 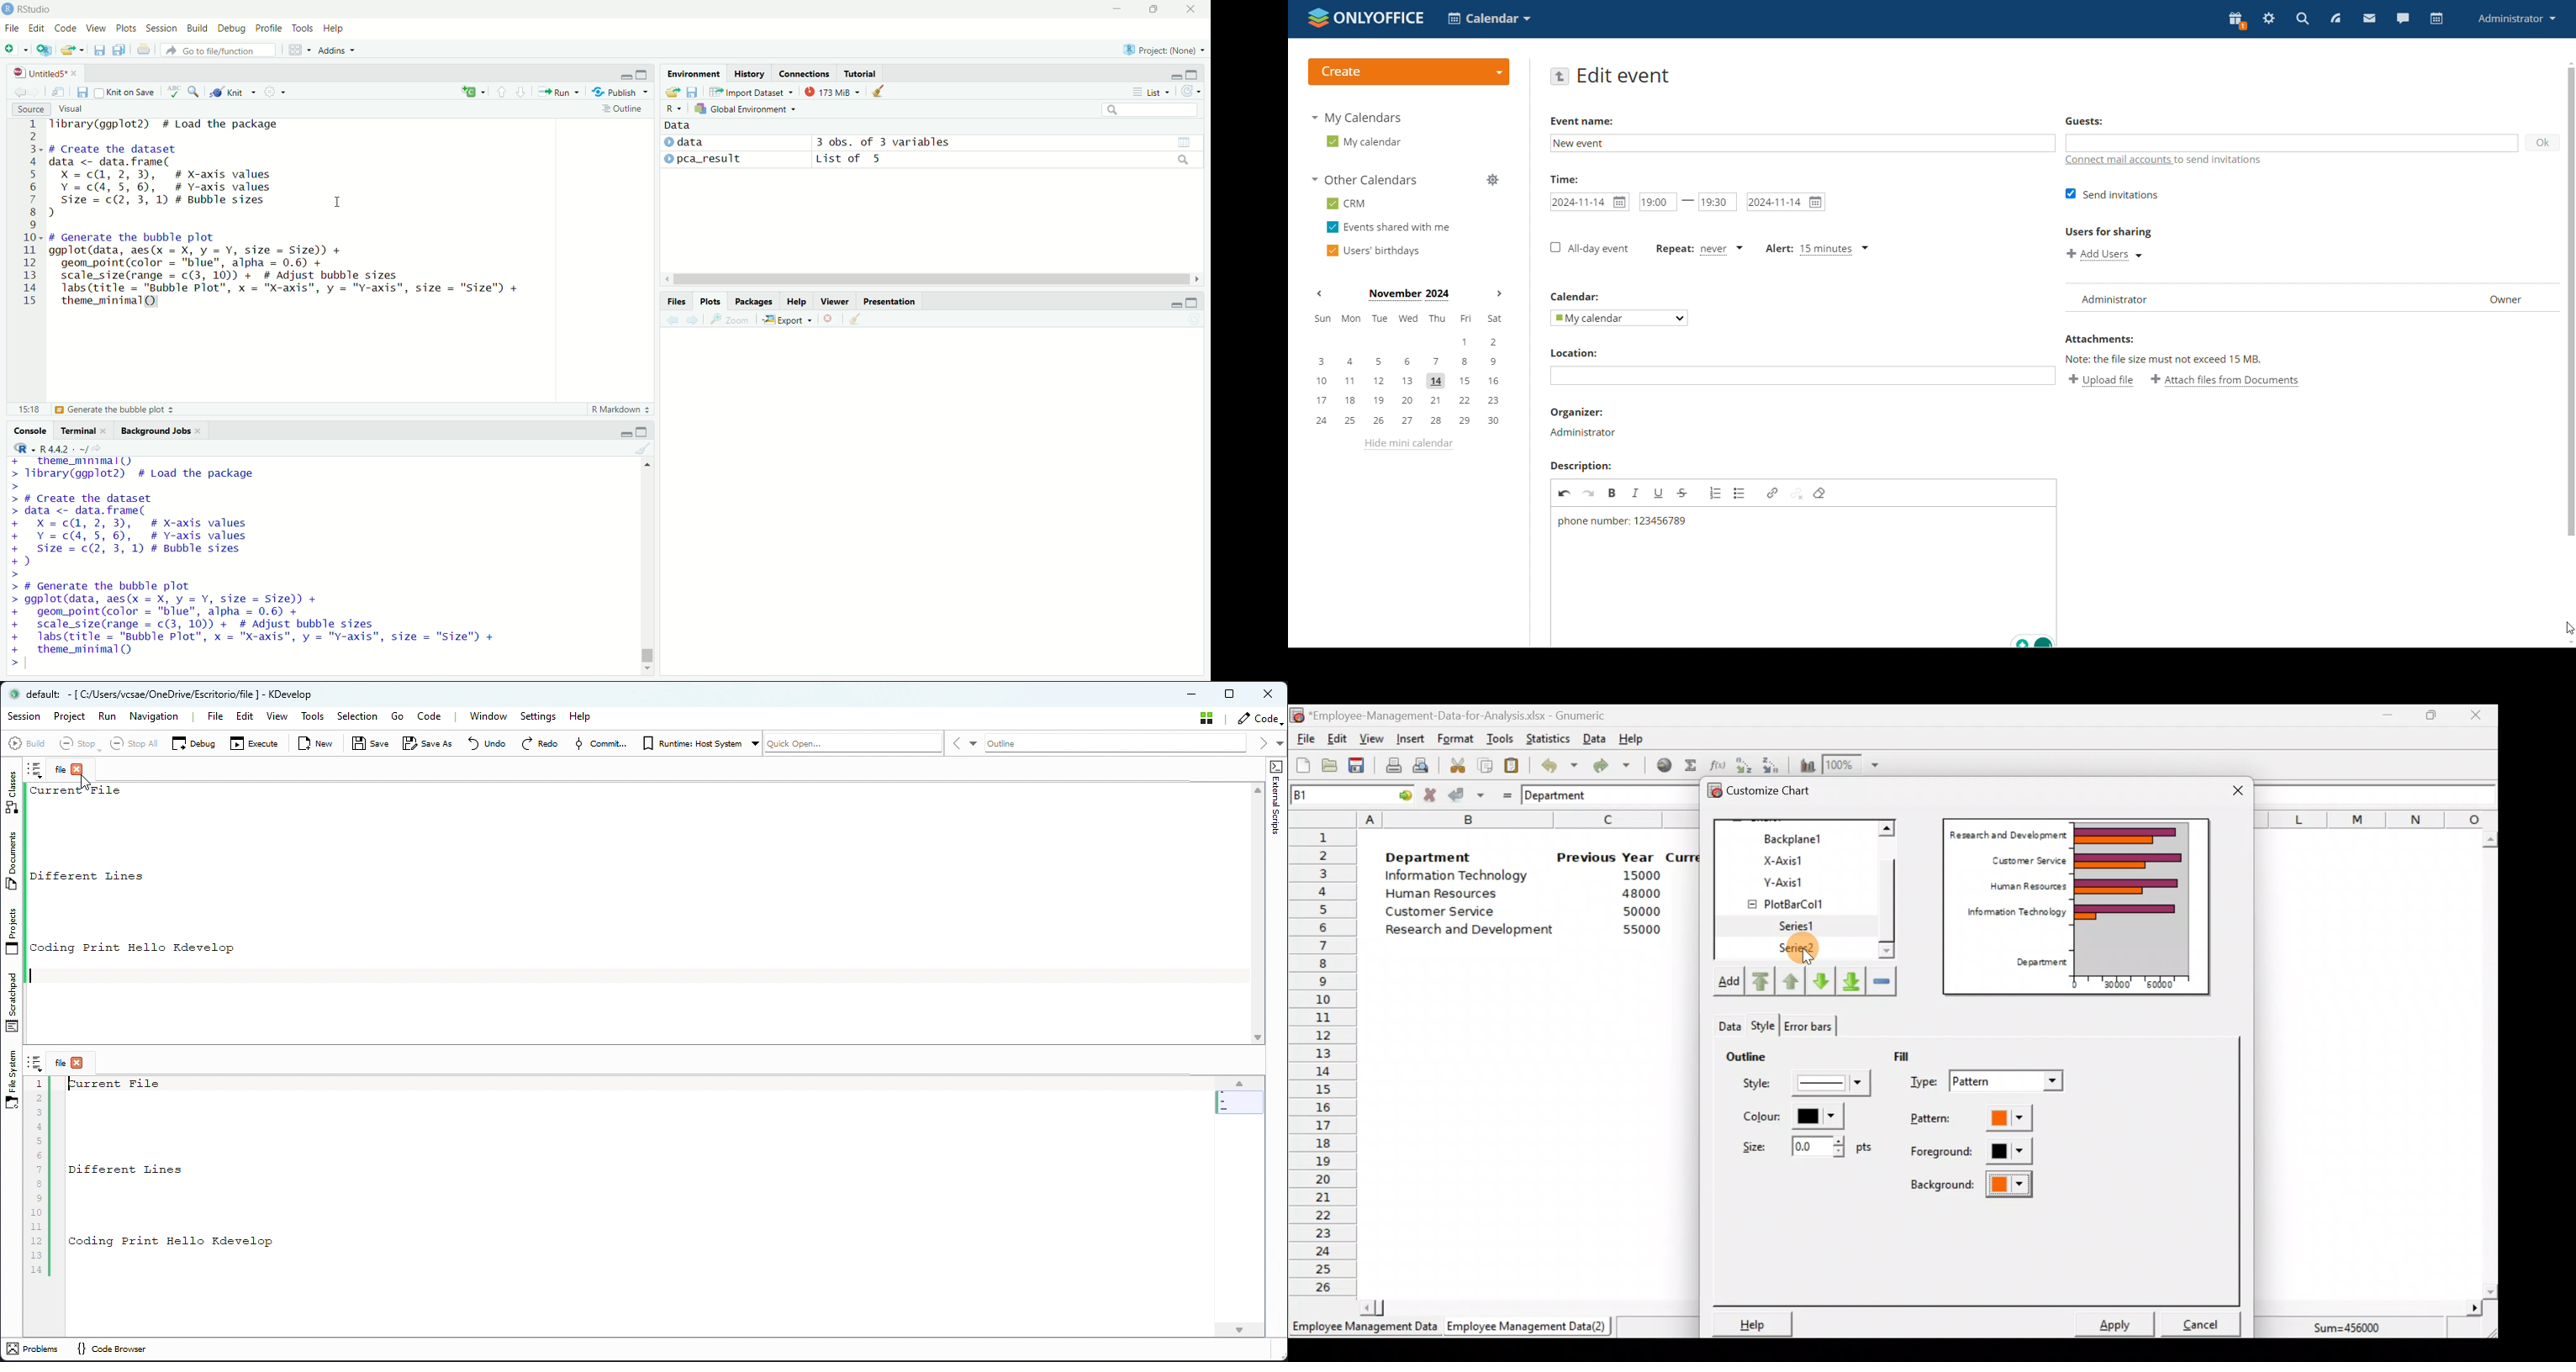 I want to click on data, so click(x=678, y=125).